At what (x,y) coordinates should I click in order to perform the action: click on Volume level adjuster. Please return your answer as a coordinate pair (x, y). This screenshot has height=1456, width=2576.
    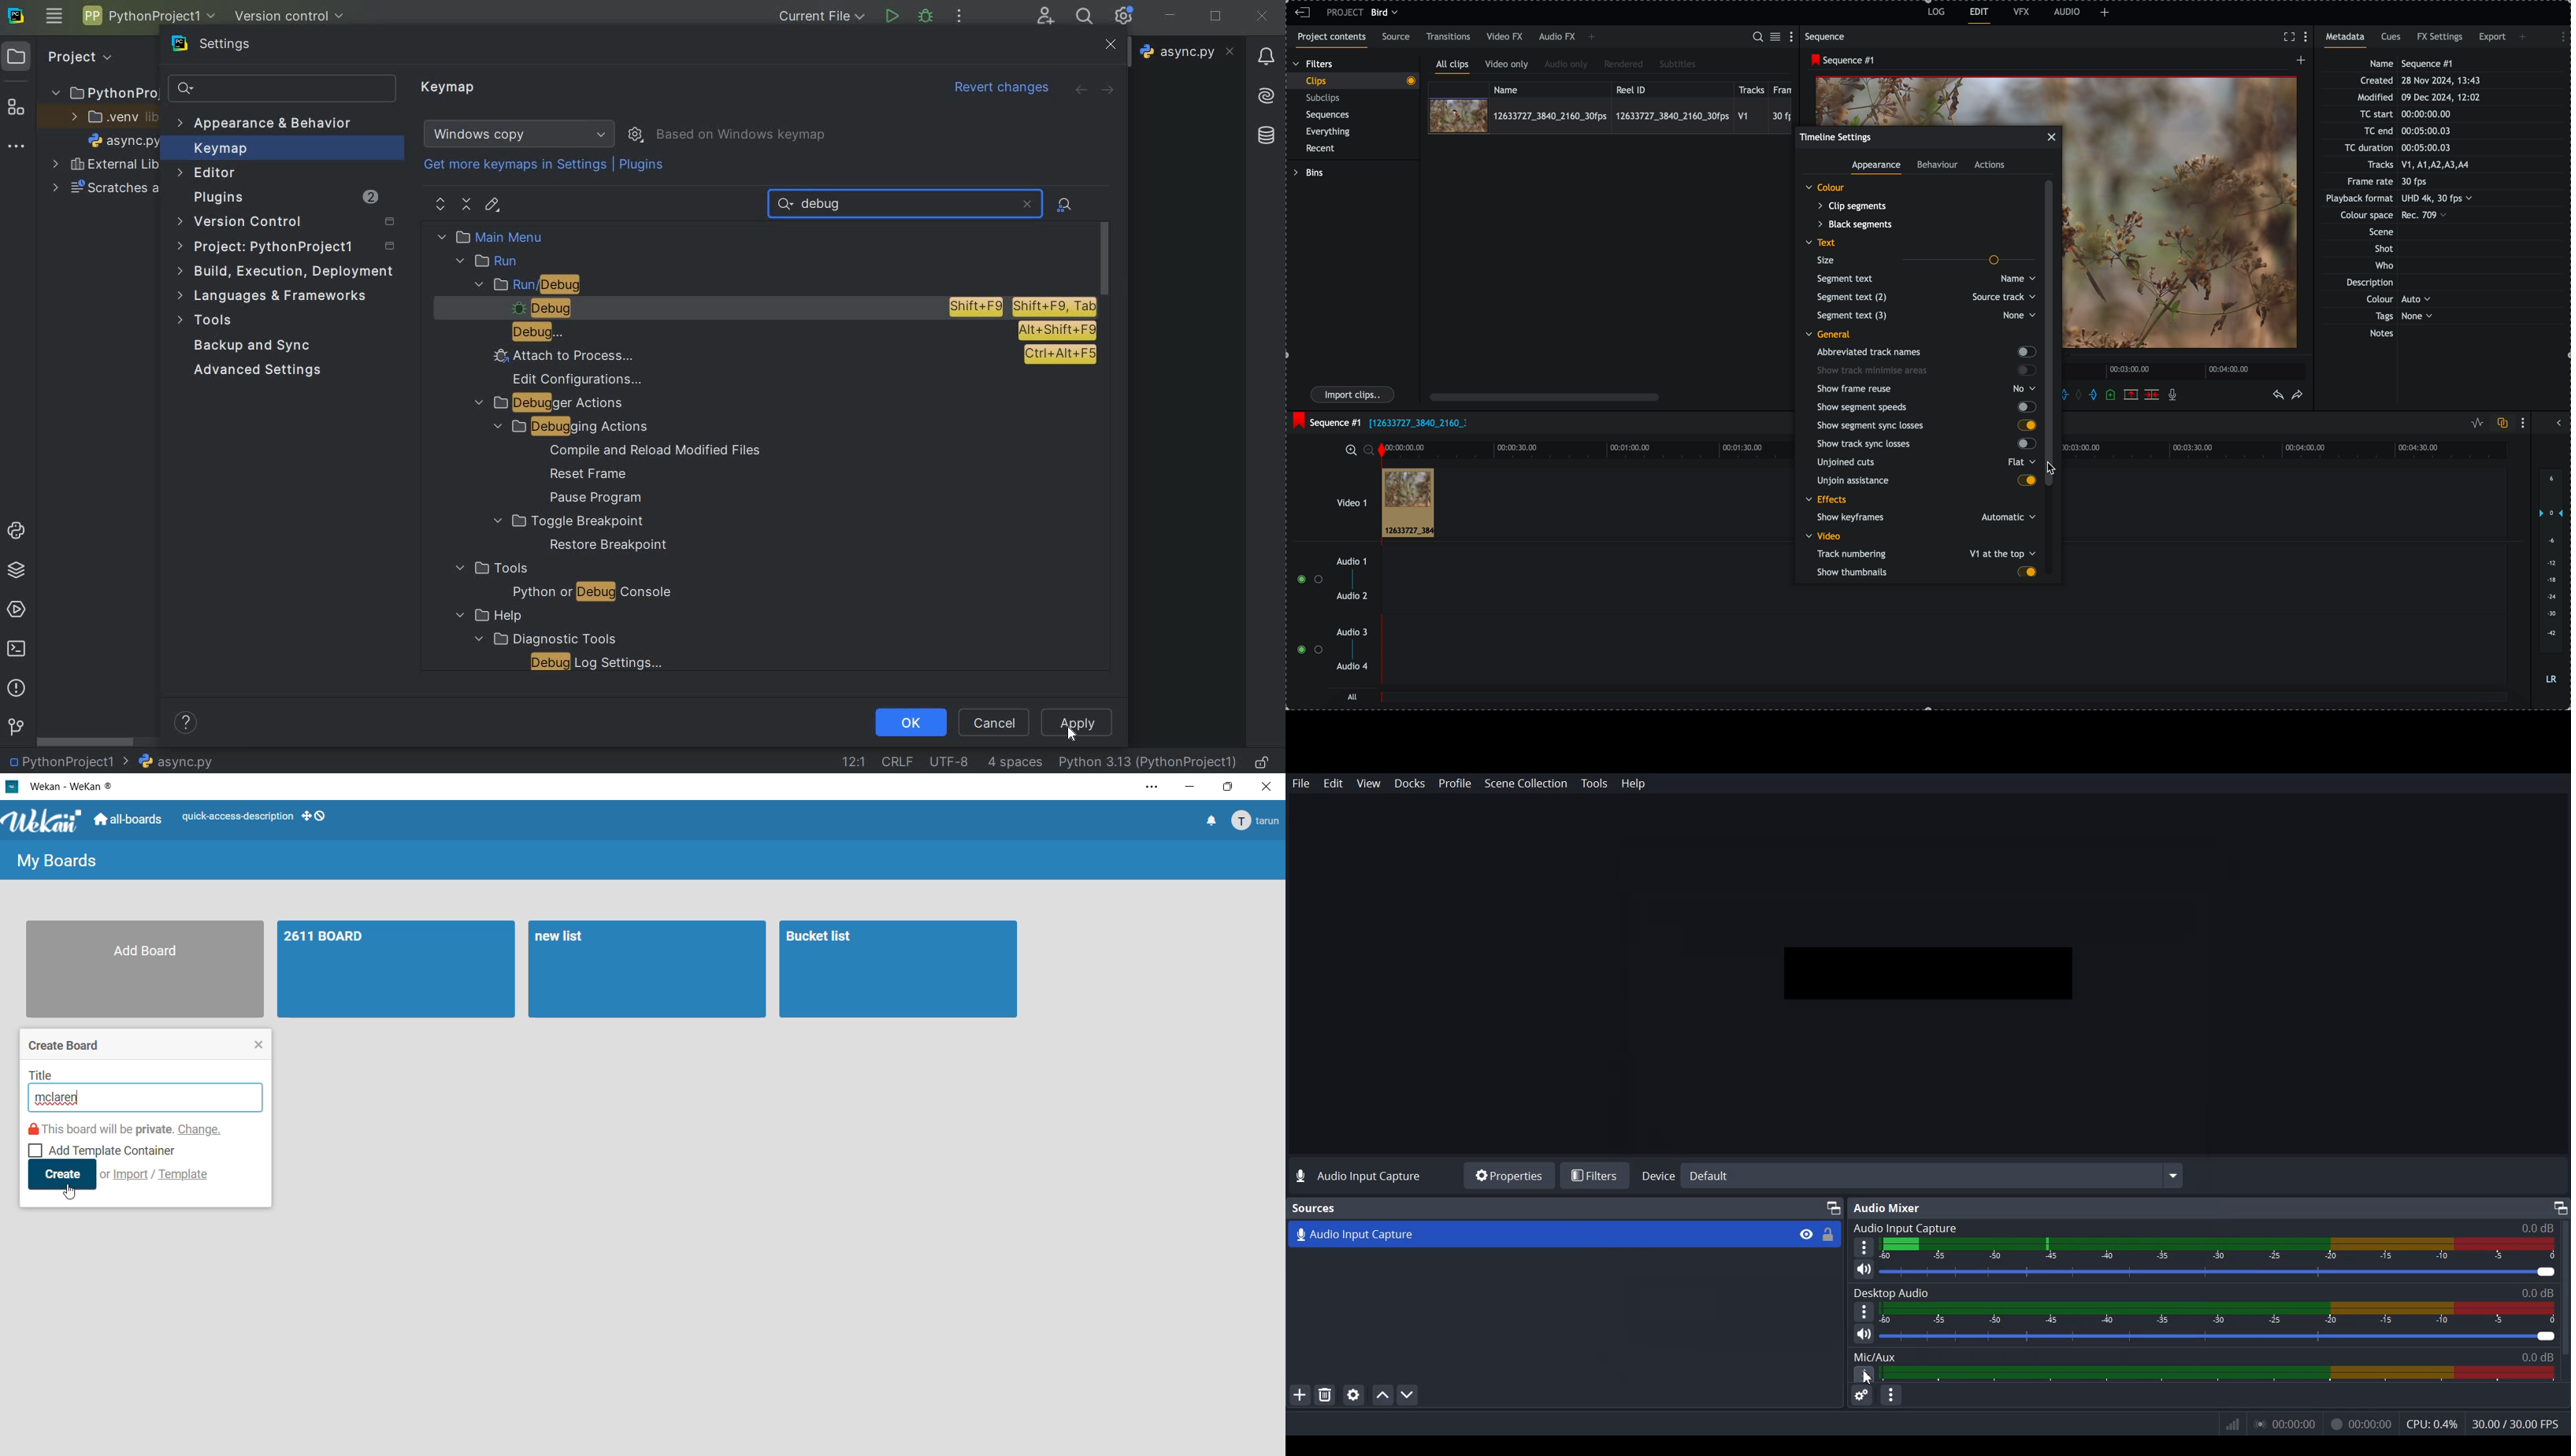
    Looking at the image, I should click on (2225, 1273).